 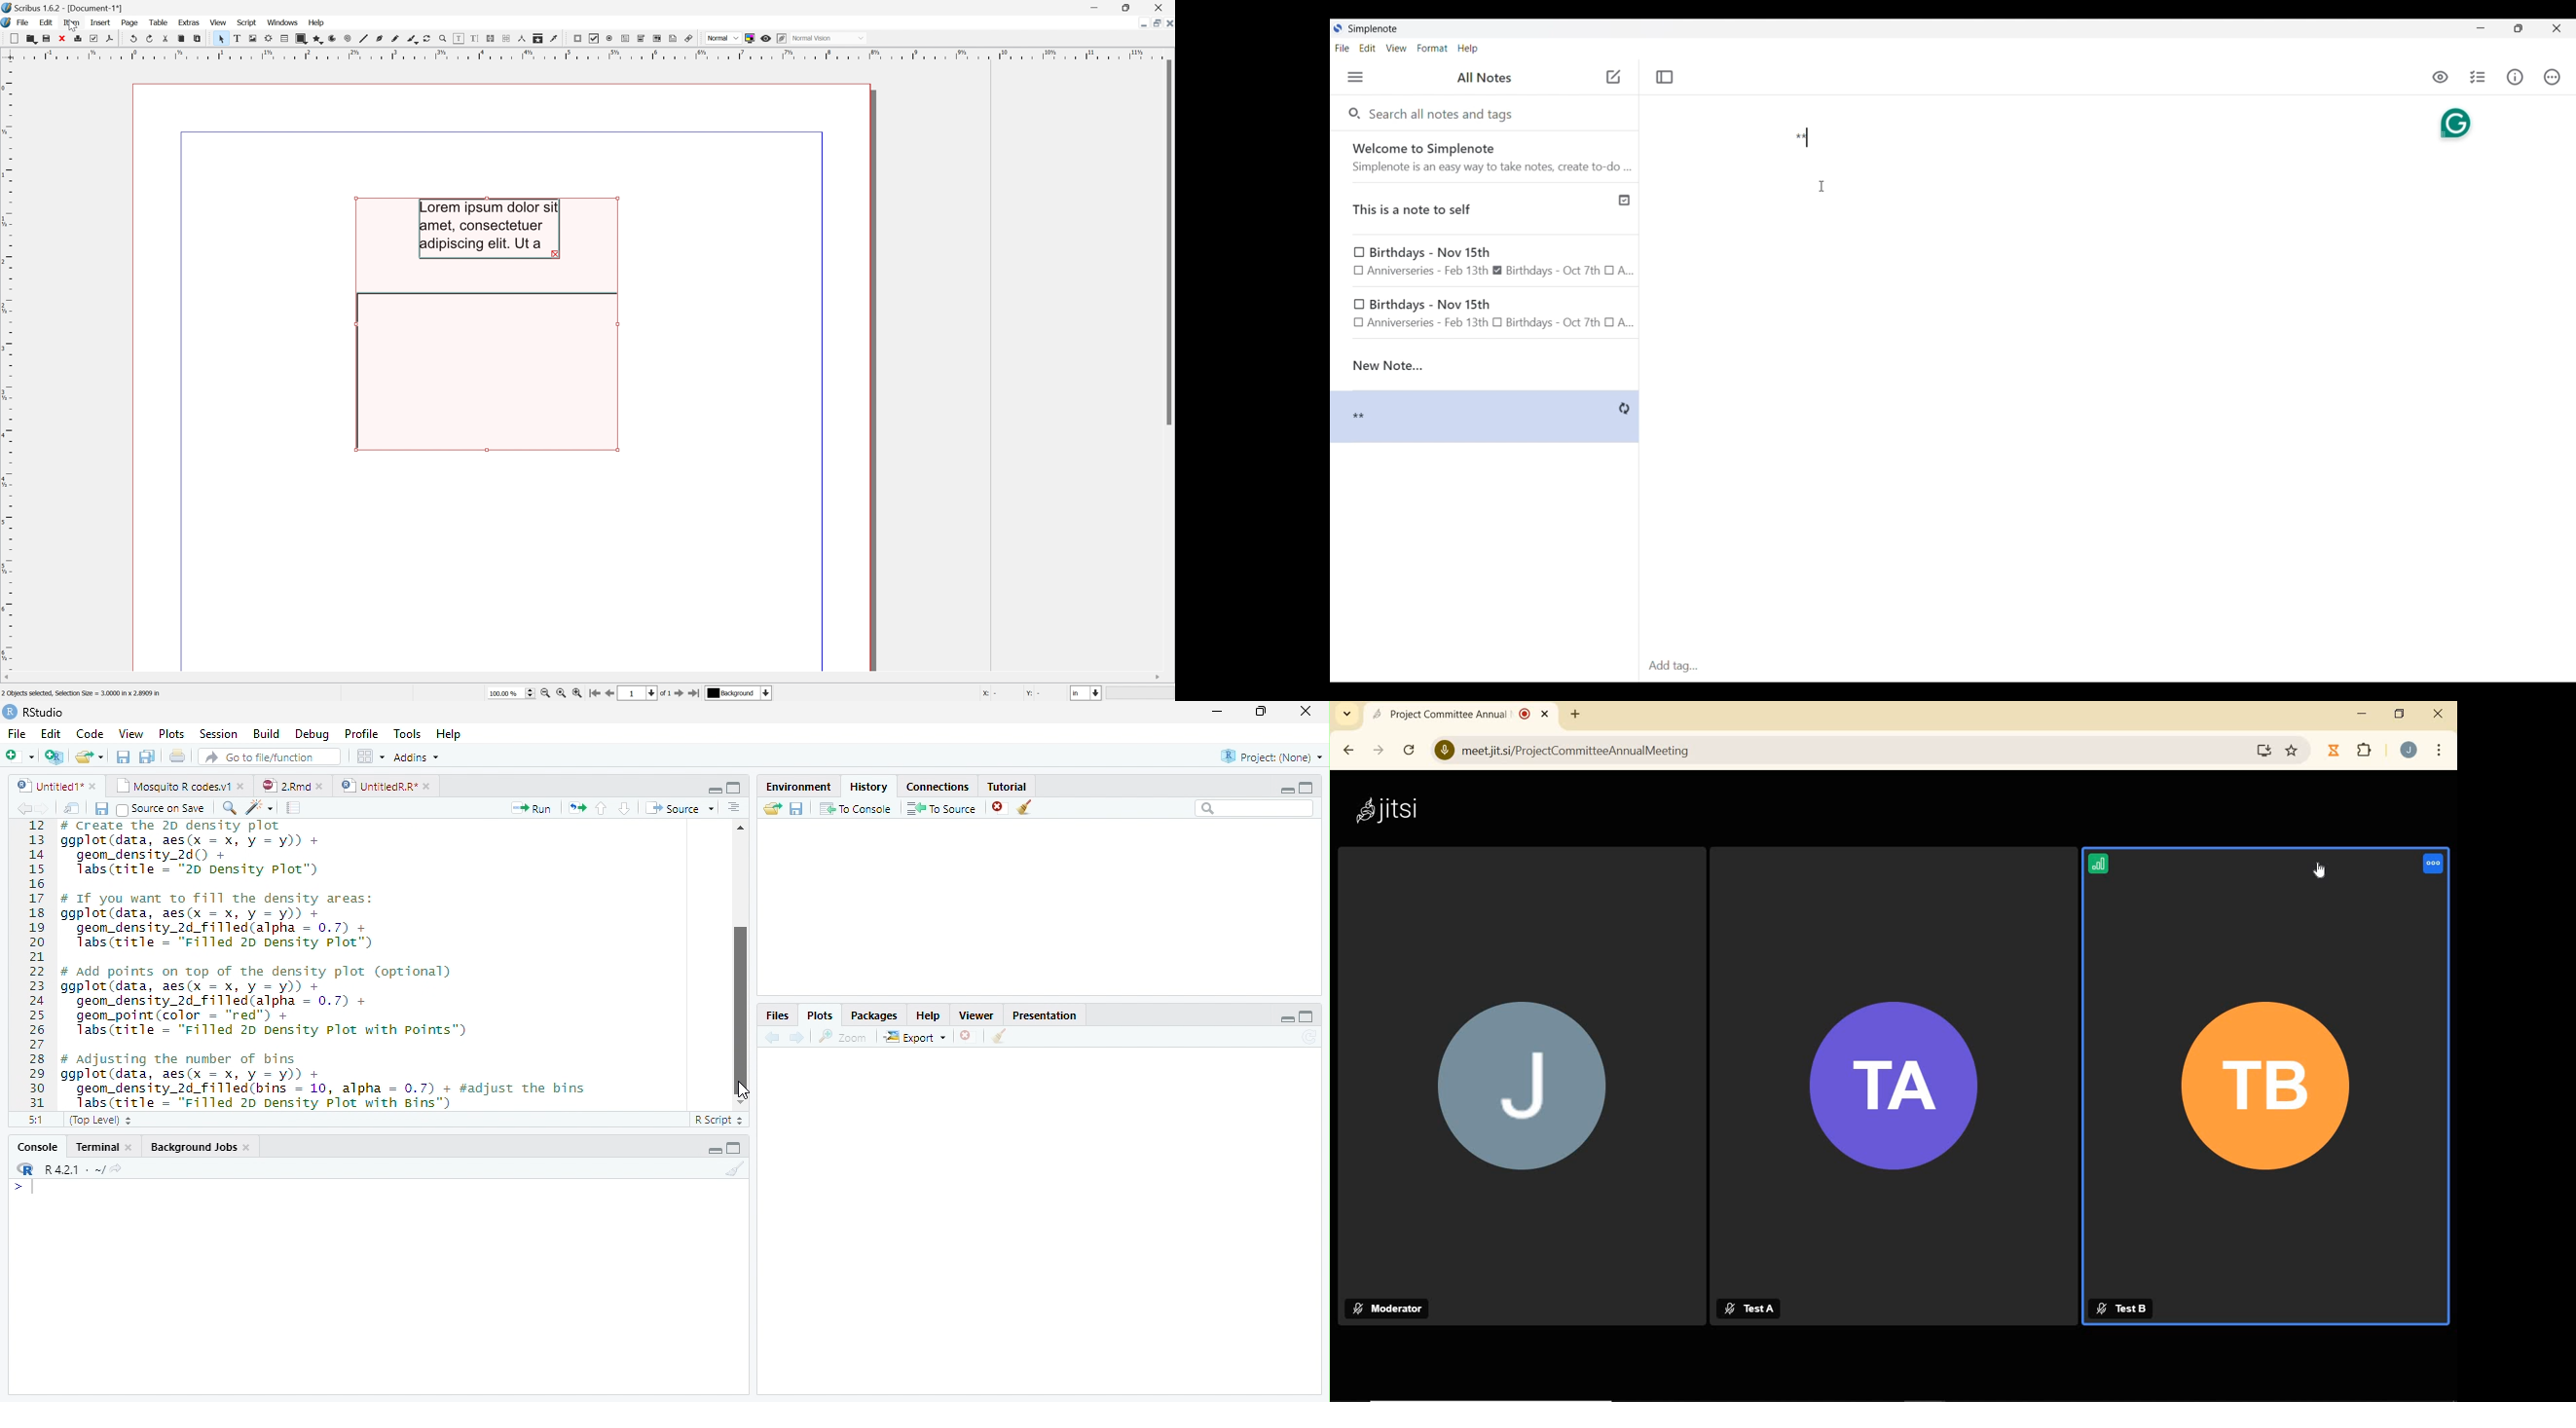 I want to click on Minimize, so click(x=1137, y=23).